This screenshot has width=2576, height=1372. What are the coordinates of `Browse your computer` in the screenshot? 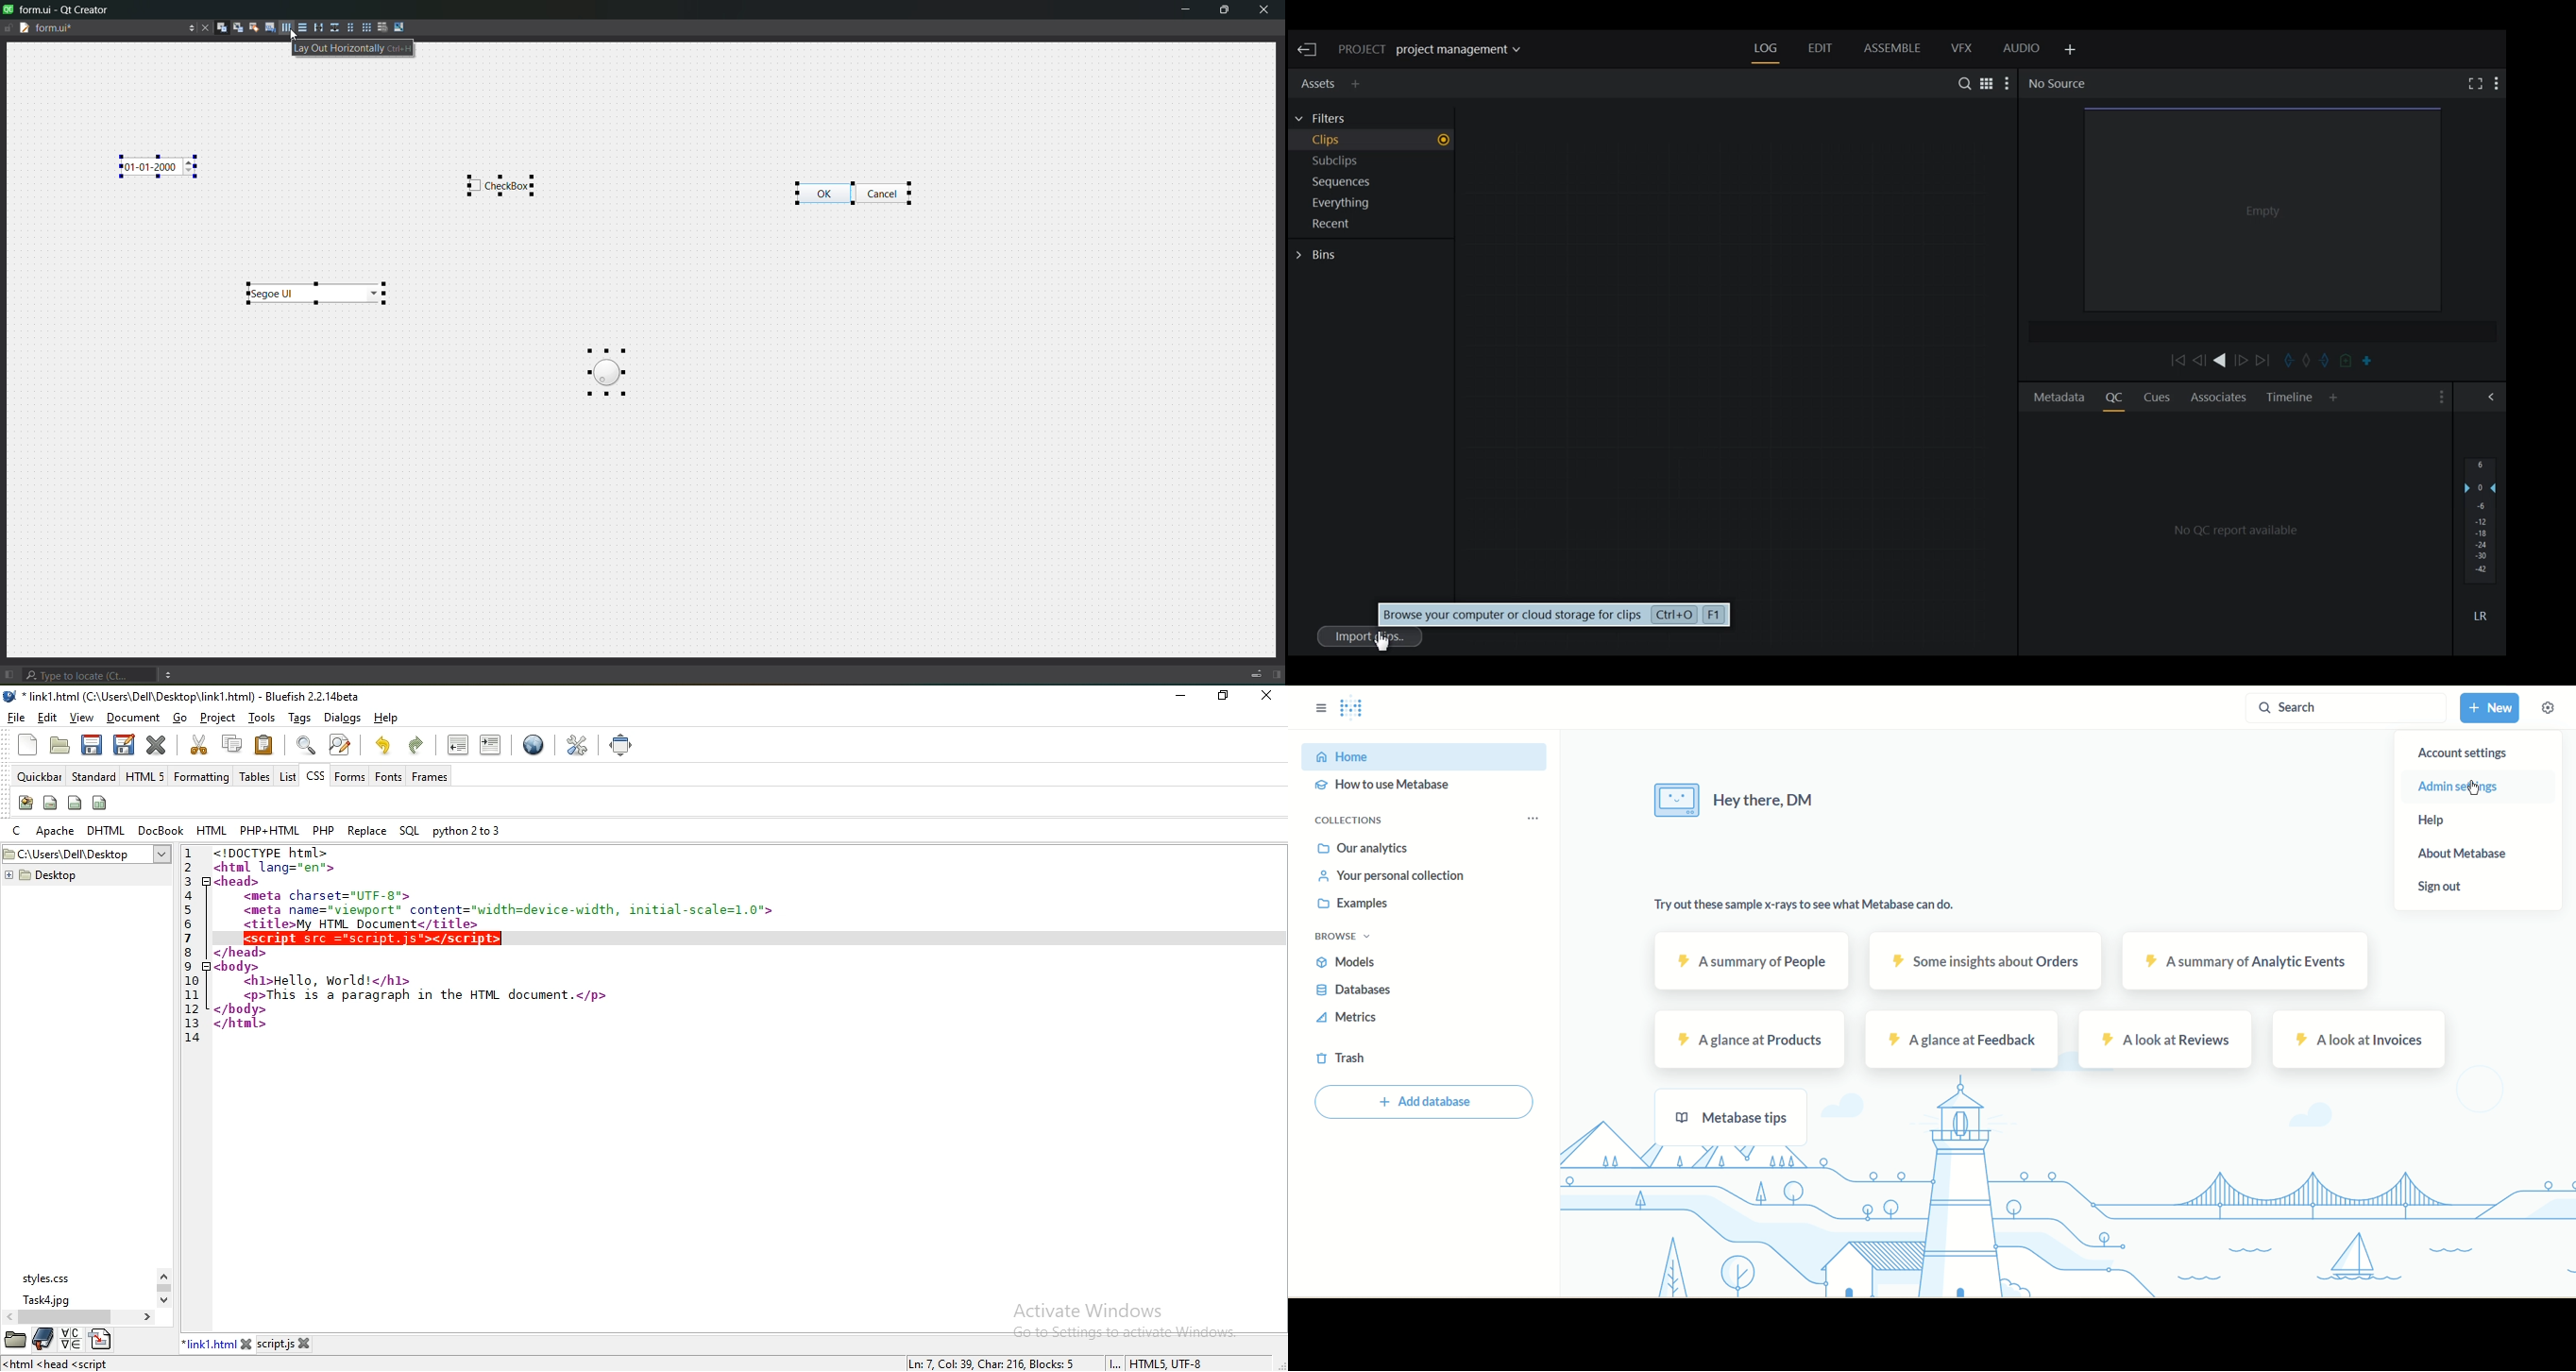 It's located at (1555, 614).